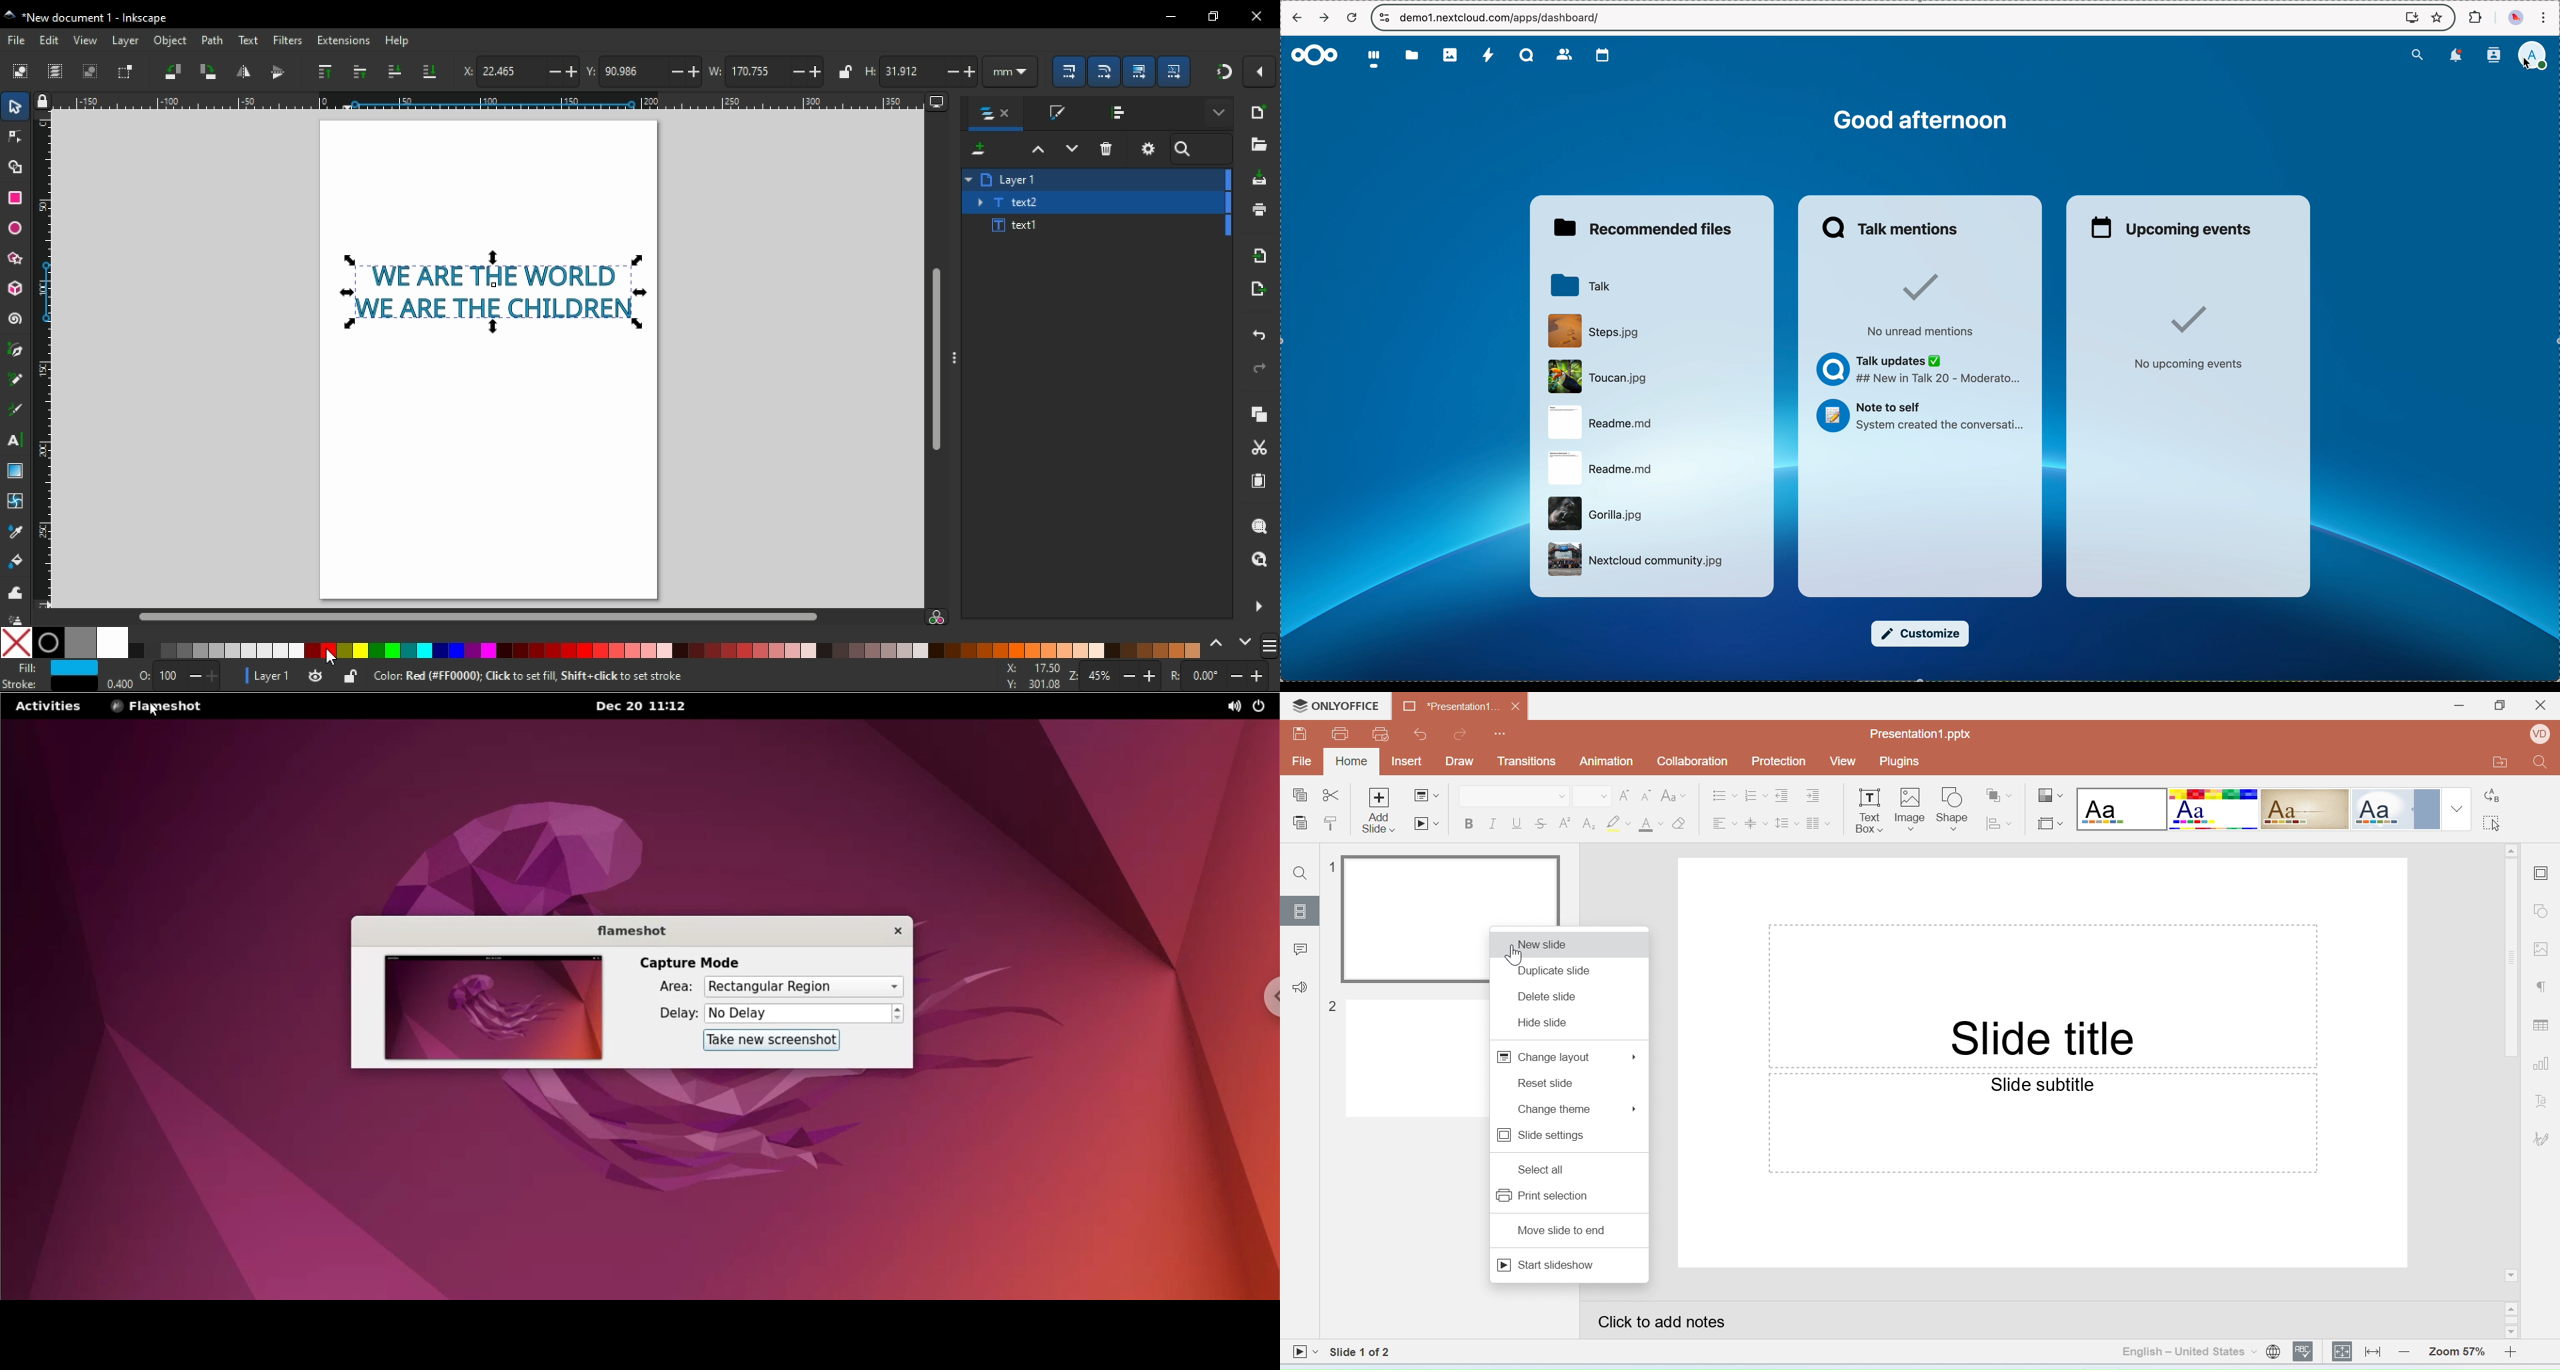 The width and height of the screenshot is (2576, 1372). Describe the element at coordinates (2513, 1321) in the screenshot. I see `Scroll bar` at that location.